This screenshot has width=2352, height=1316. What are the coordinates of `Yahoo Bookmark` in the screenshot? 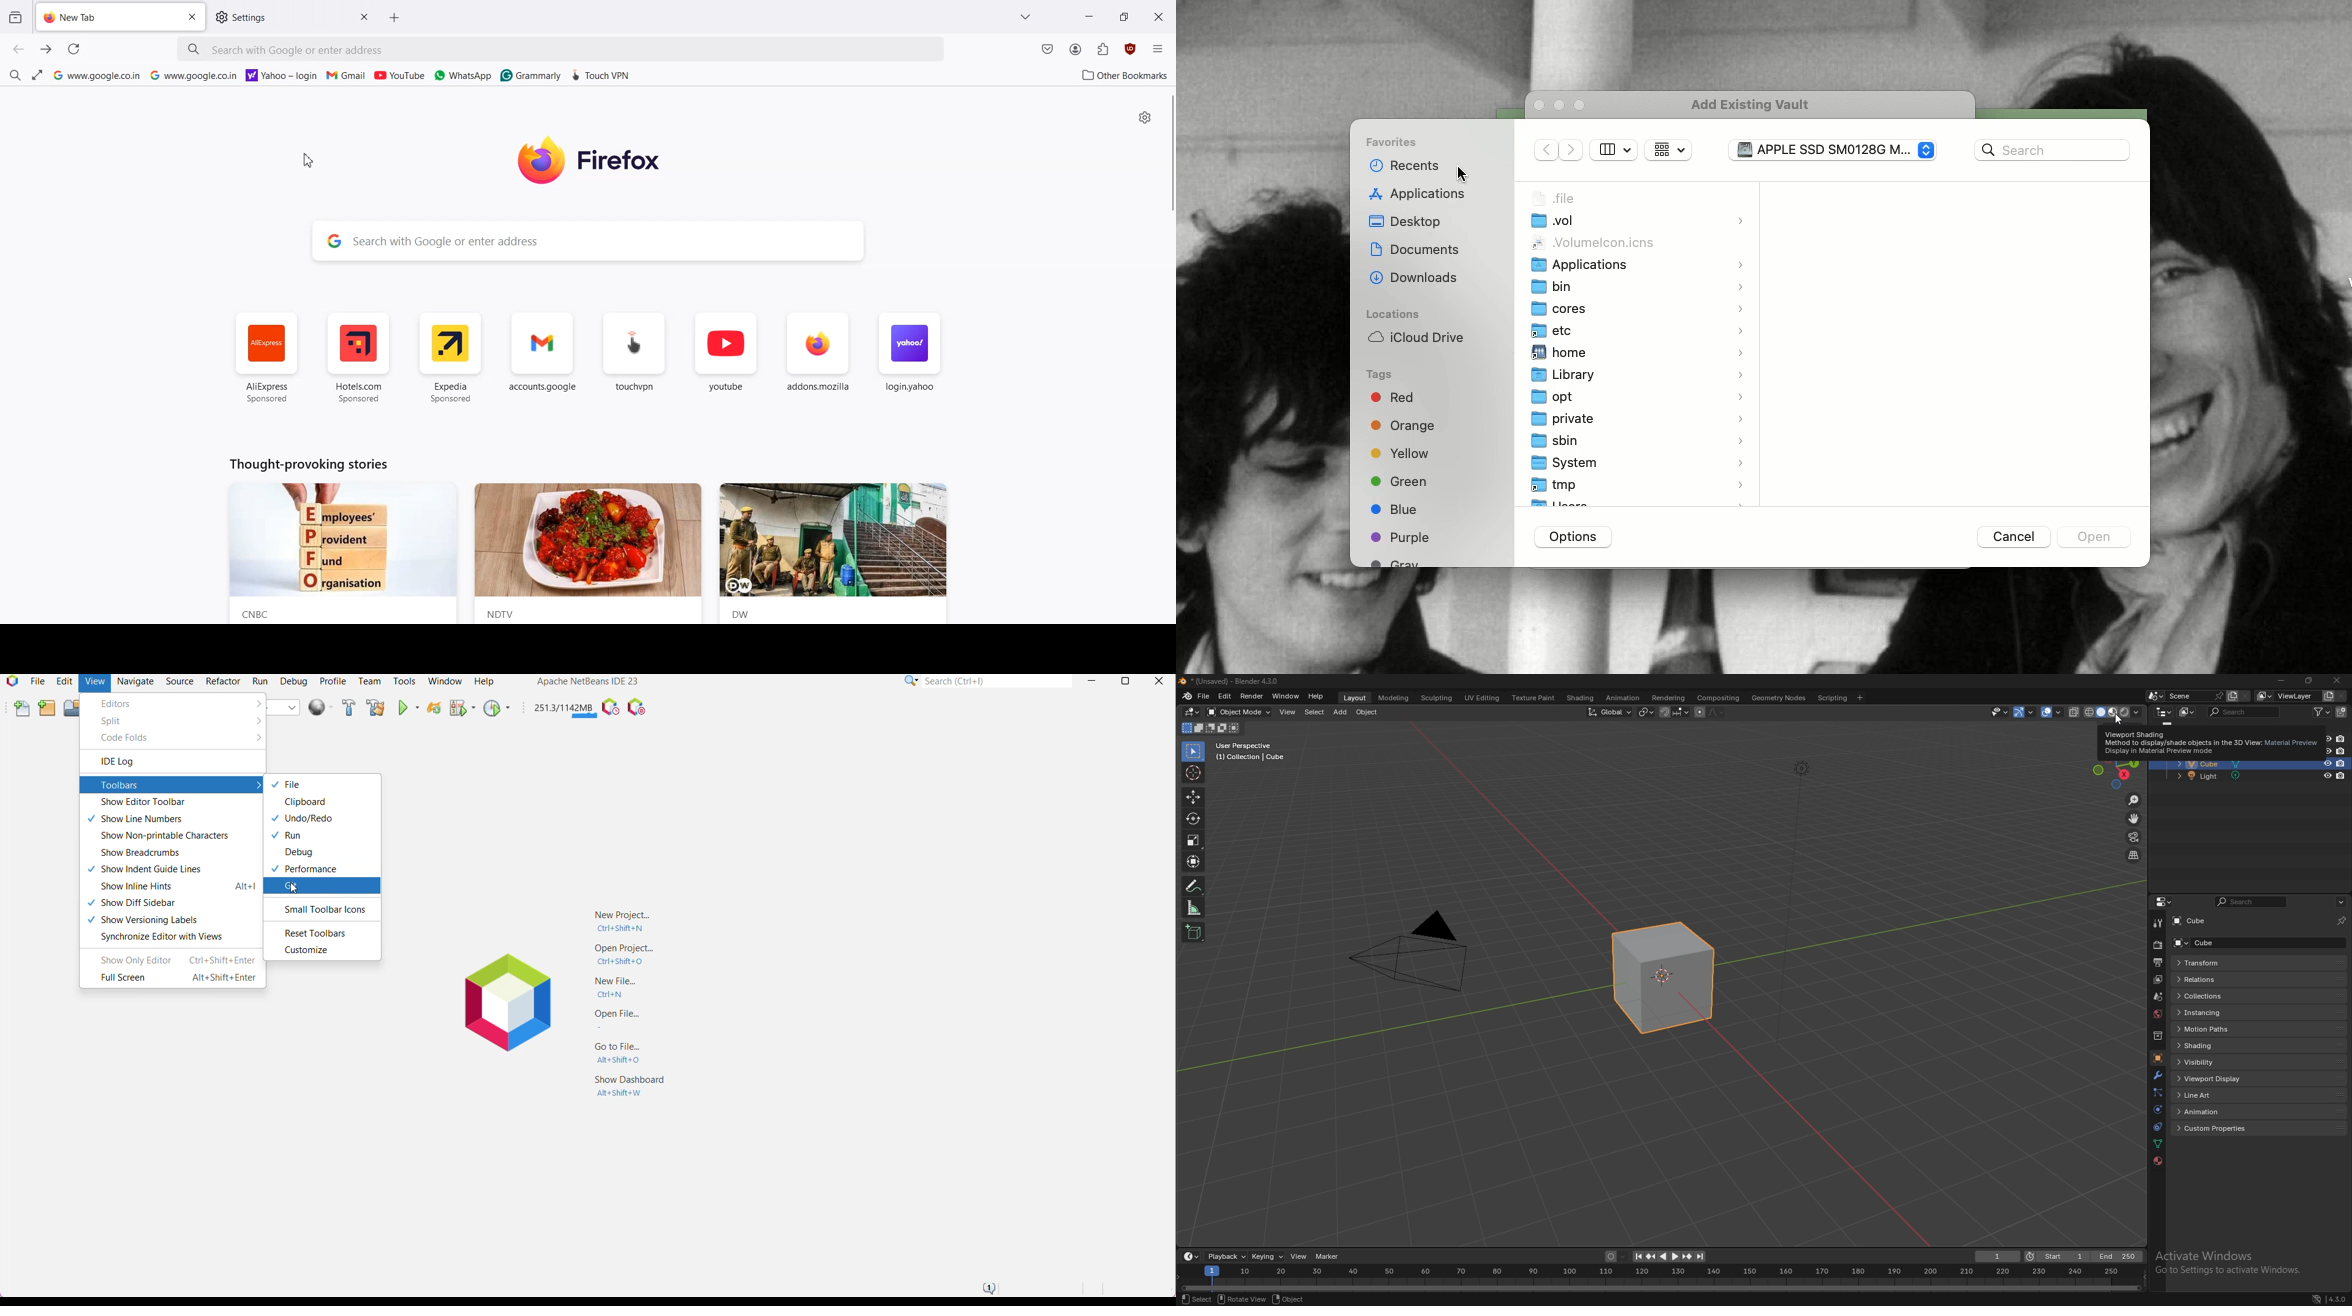 It's located at (282, 74).